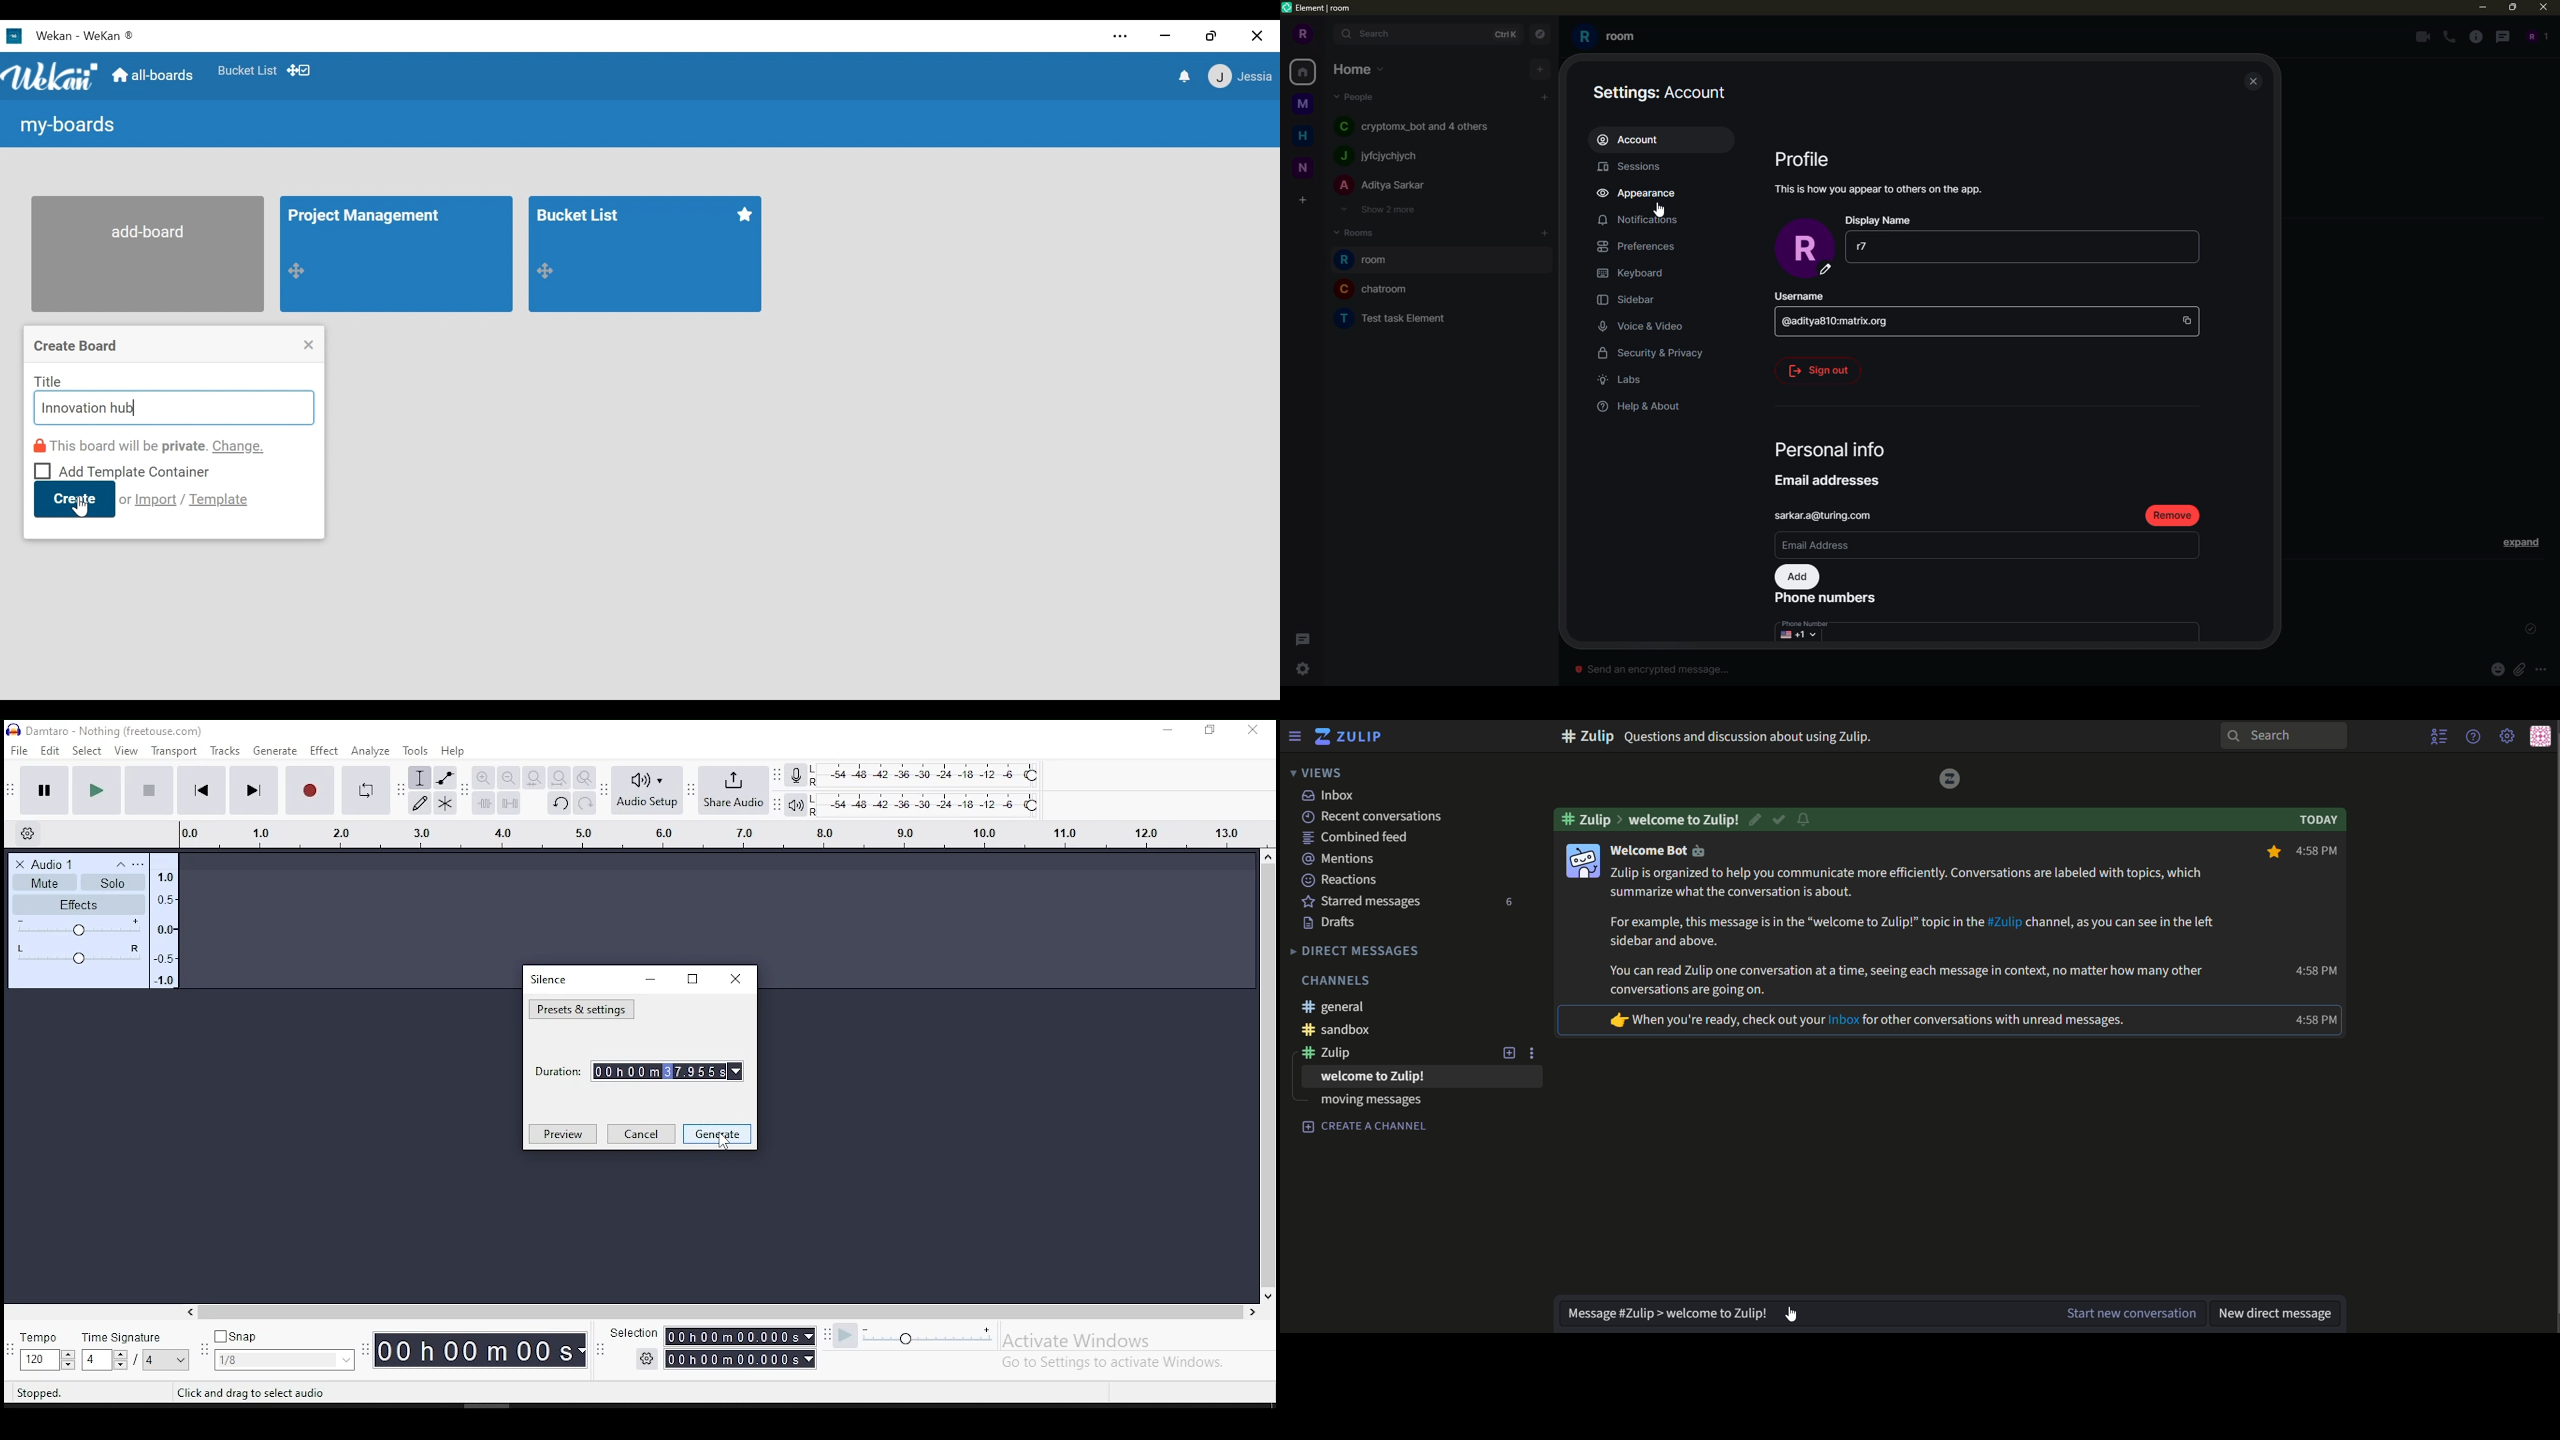 The width and height of the screenshot is (2576, 1456). Describe the element at coordinates (1369, 261) in the screenshot. I see `room` at that location.